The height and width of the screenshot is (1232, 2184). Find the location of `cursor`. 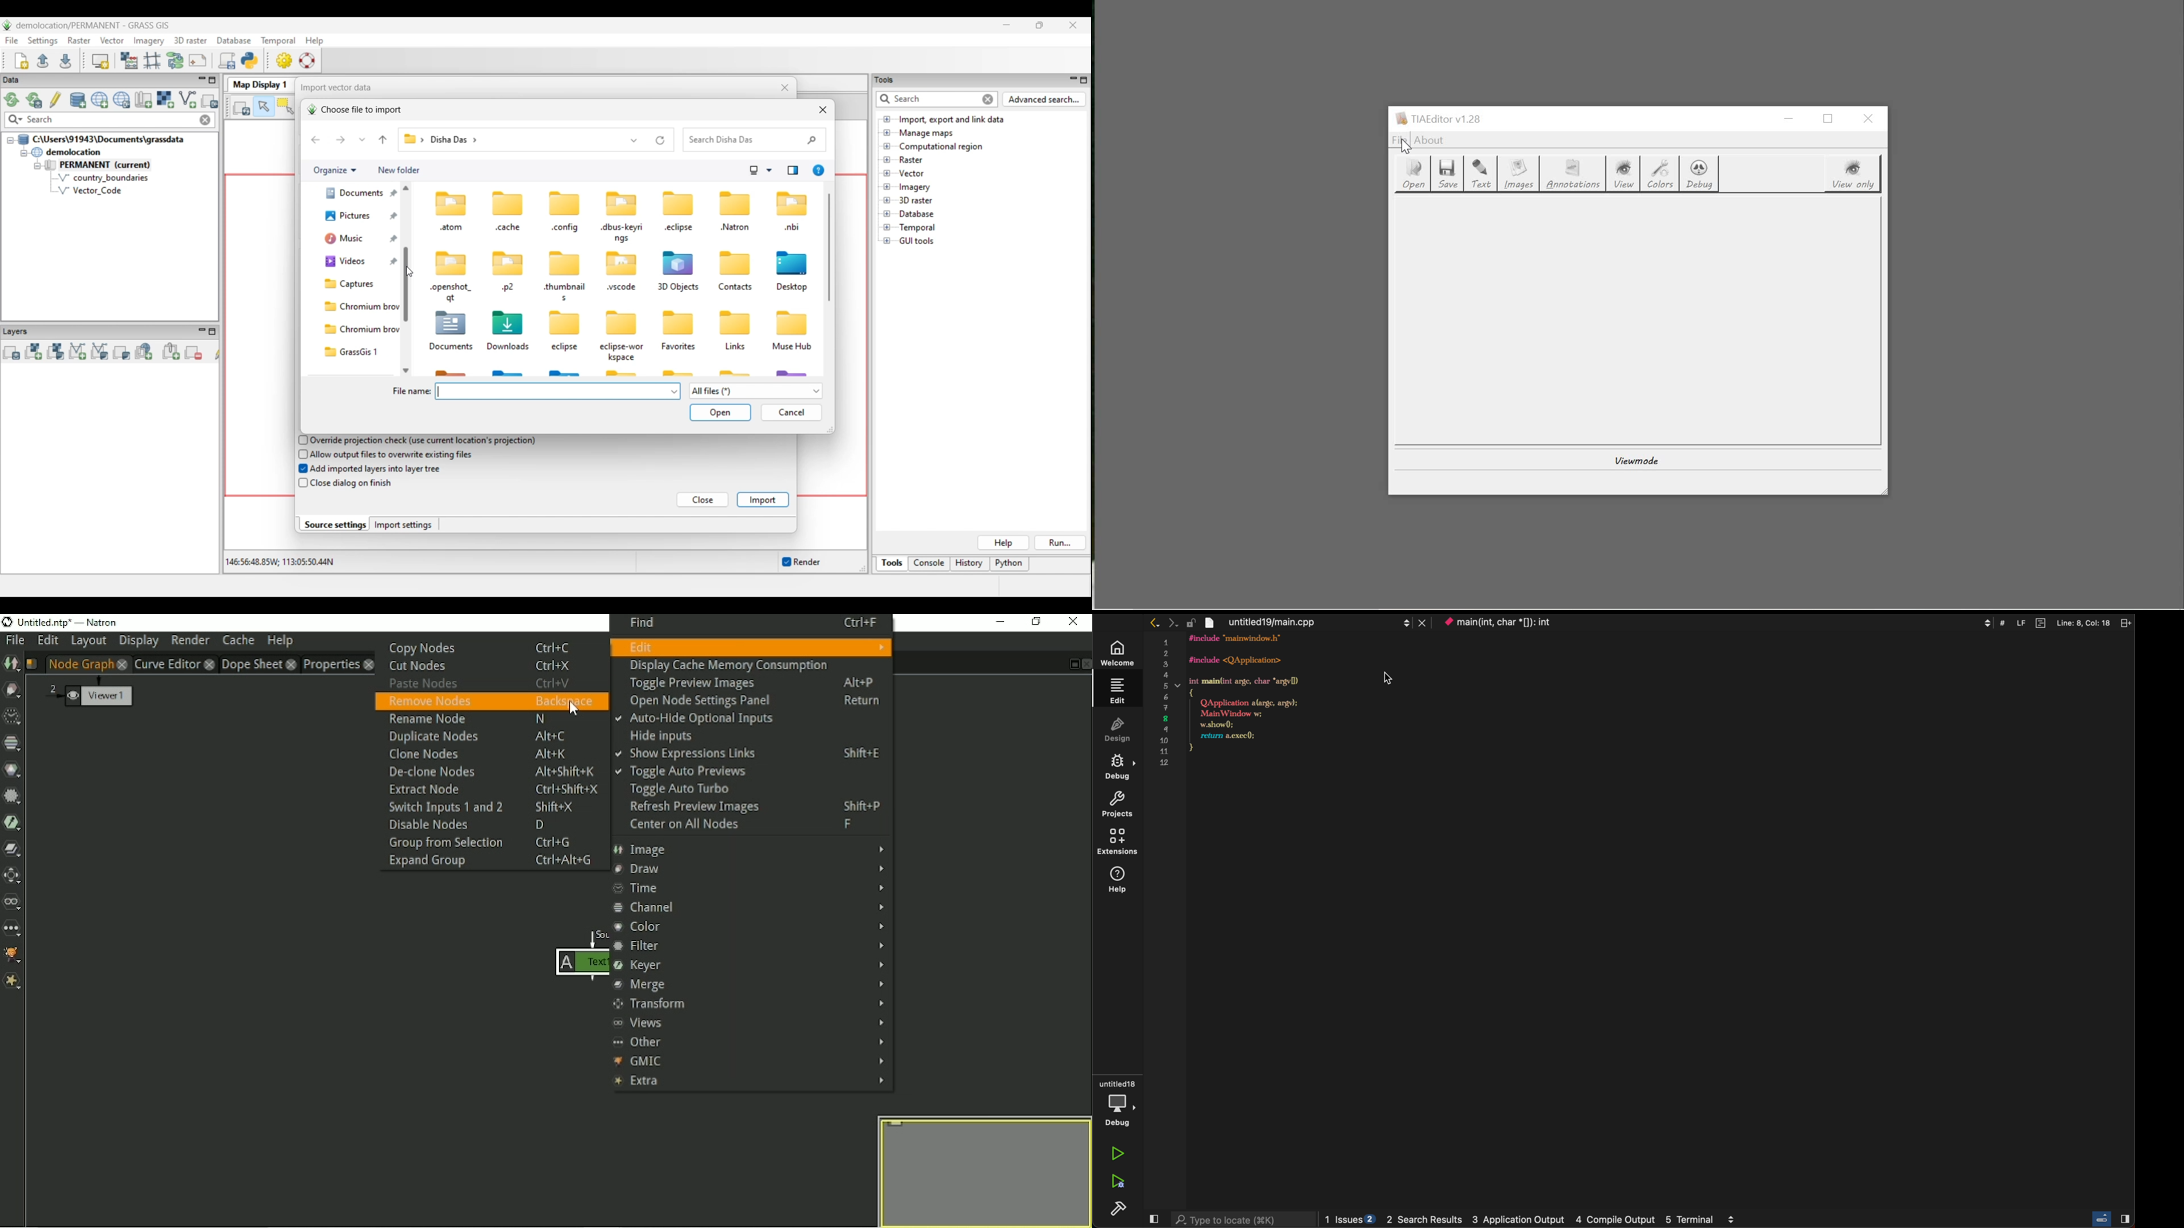

cursor is located at coordinates (1385, 677).